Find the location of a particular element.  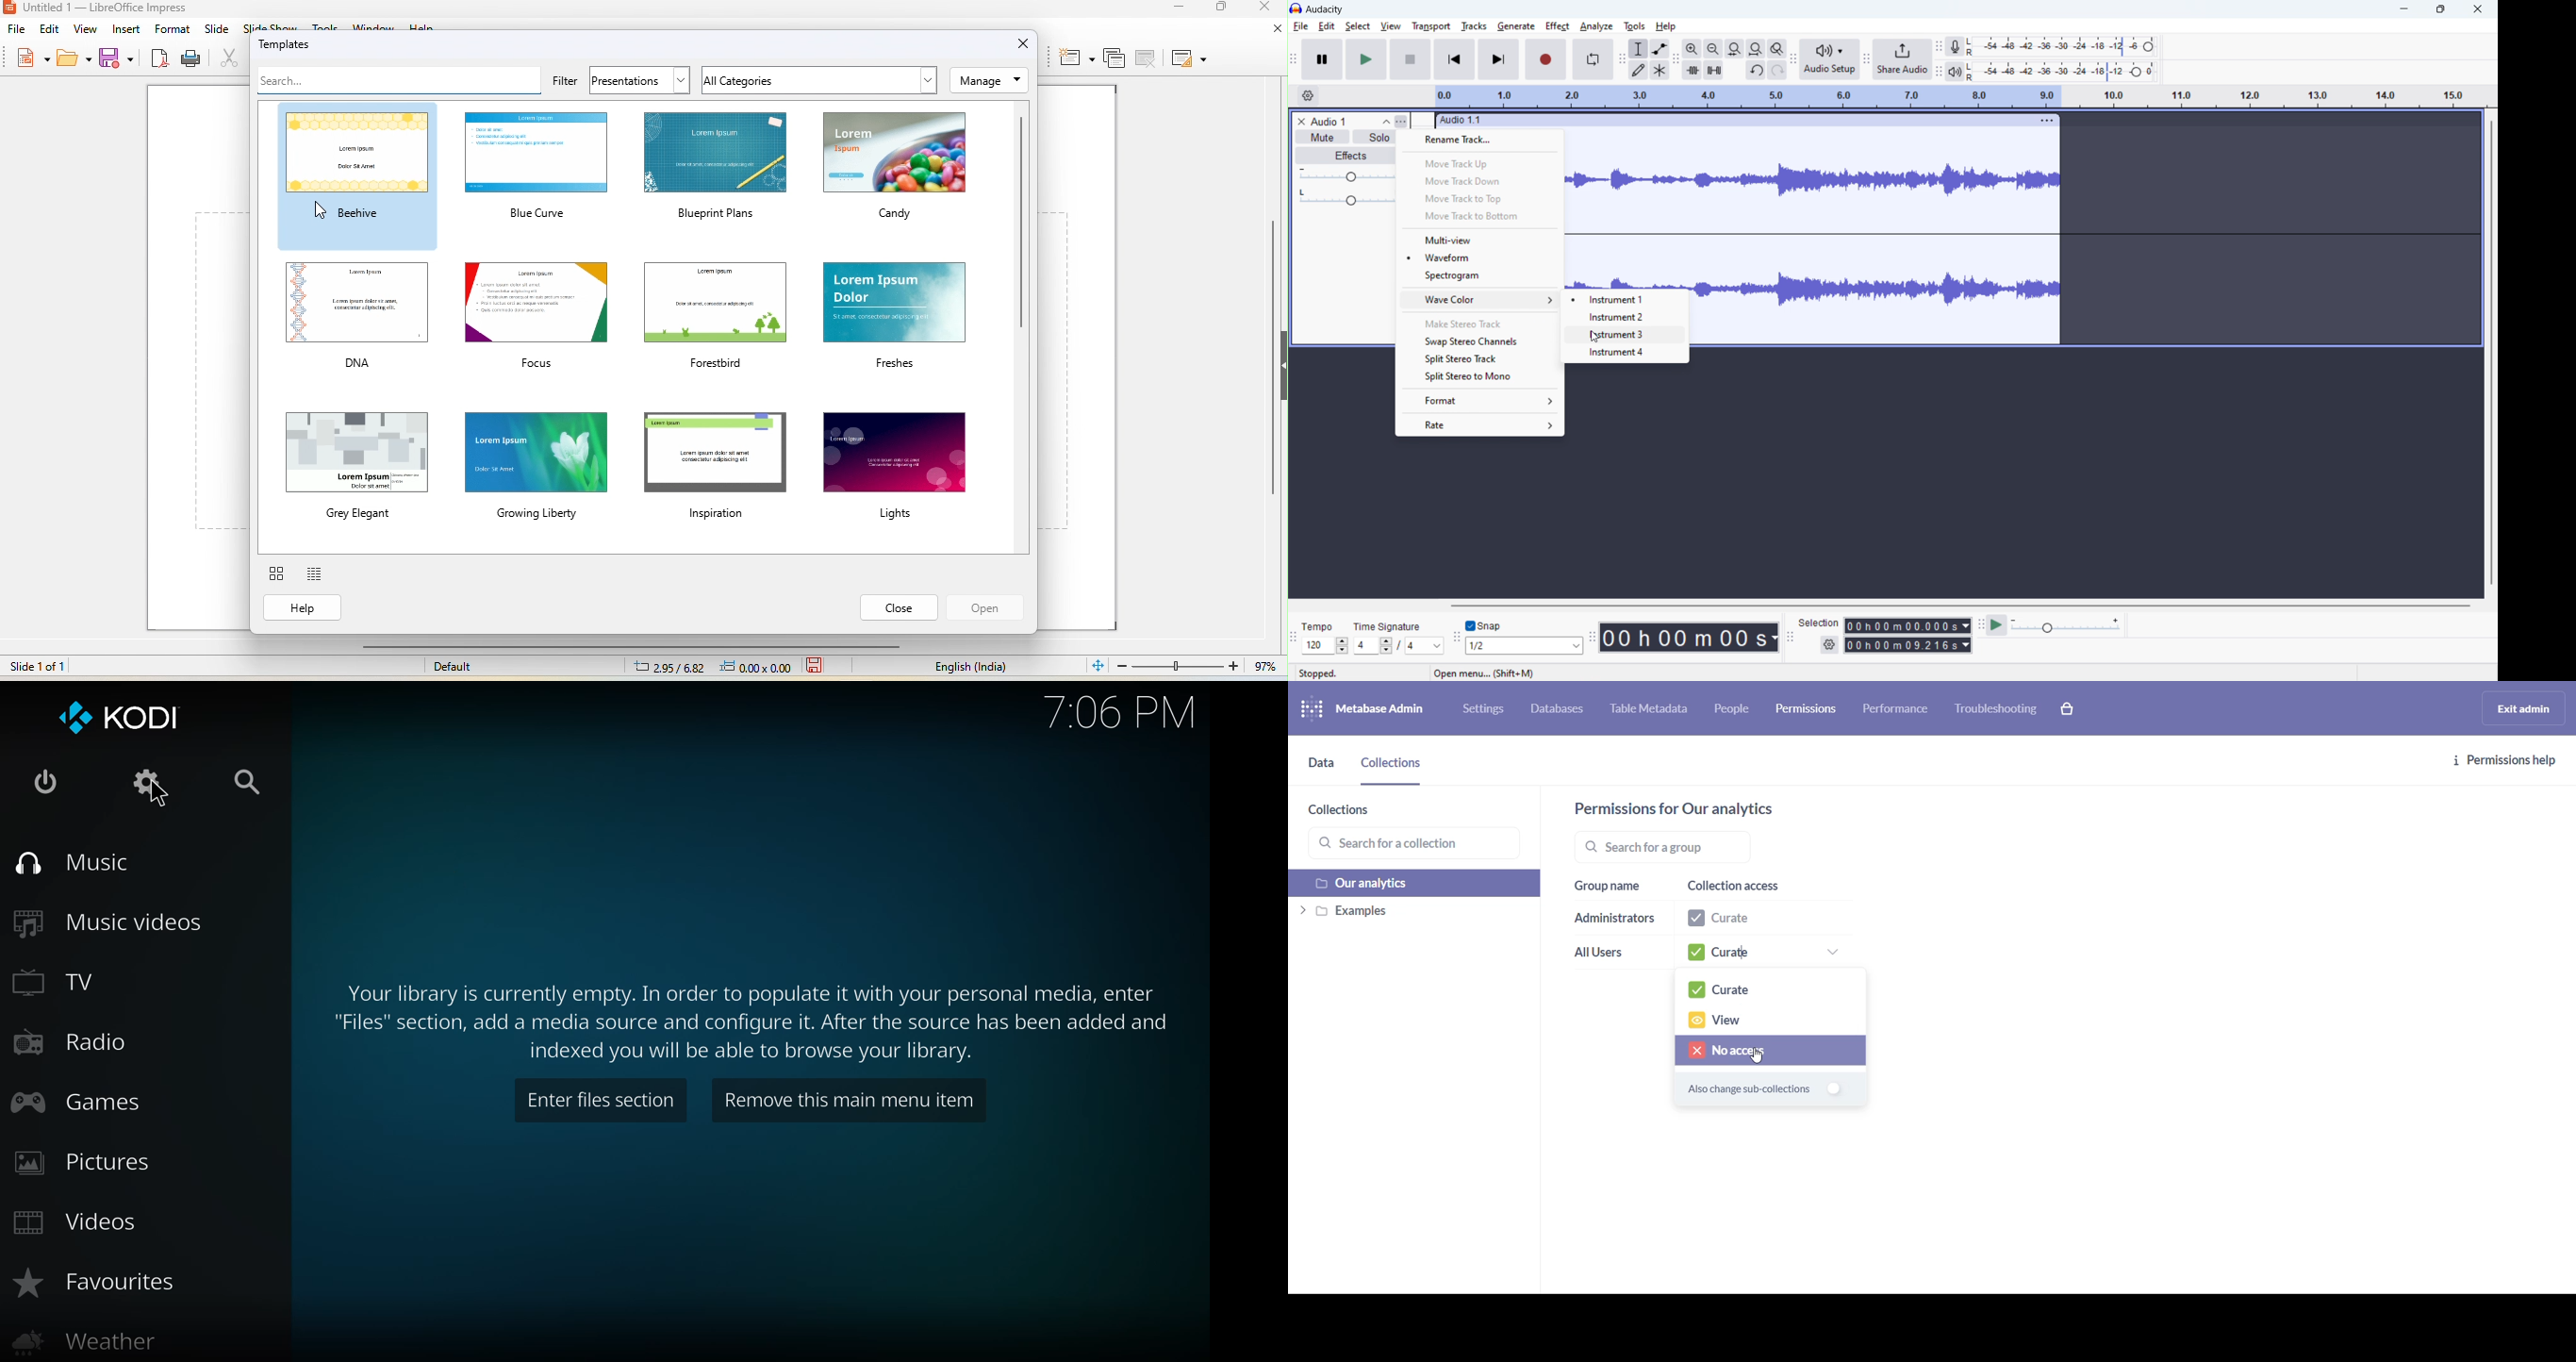

horizontal scrollbar is located at coordinates (1959, 605).